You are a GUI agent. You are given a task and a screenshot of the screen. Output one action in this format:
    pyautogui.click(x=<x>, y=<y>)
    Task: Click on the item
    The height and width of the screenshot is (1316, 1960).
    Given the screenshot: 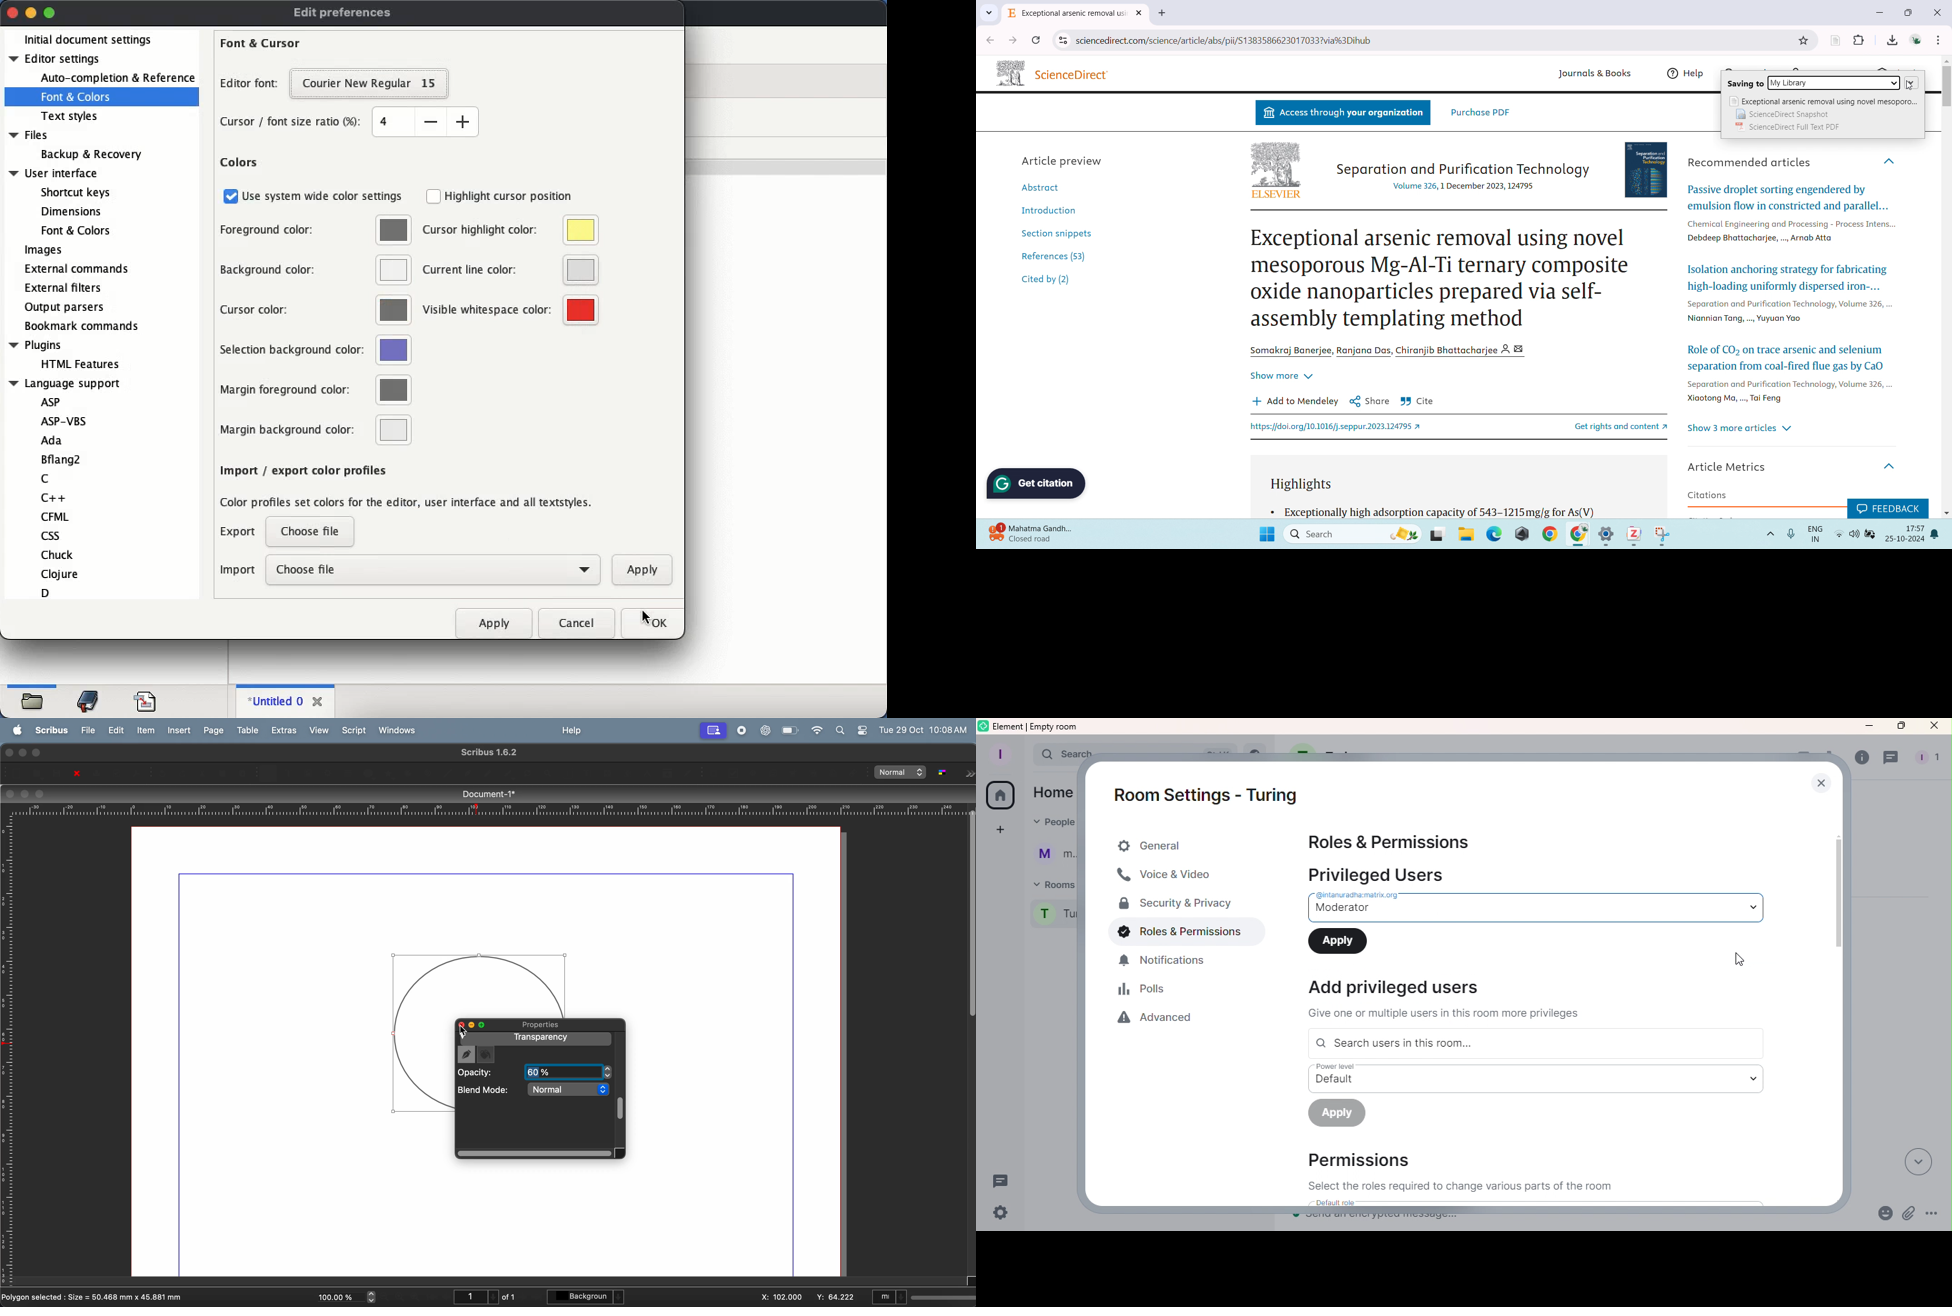 What is the action you would take?
    pyautogui.click(x=143, y=730)
    